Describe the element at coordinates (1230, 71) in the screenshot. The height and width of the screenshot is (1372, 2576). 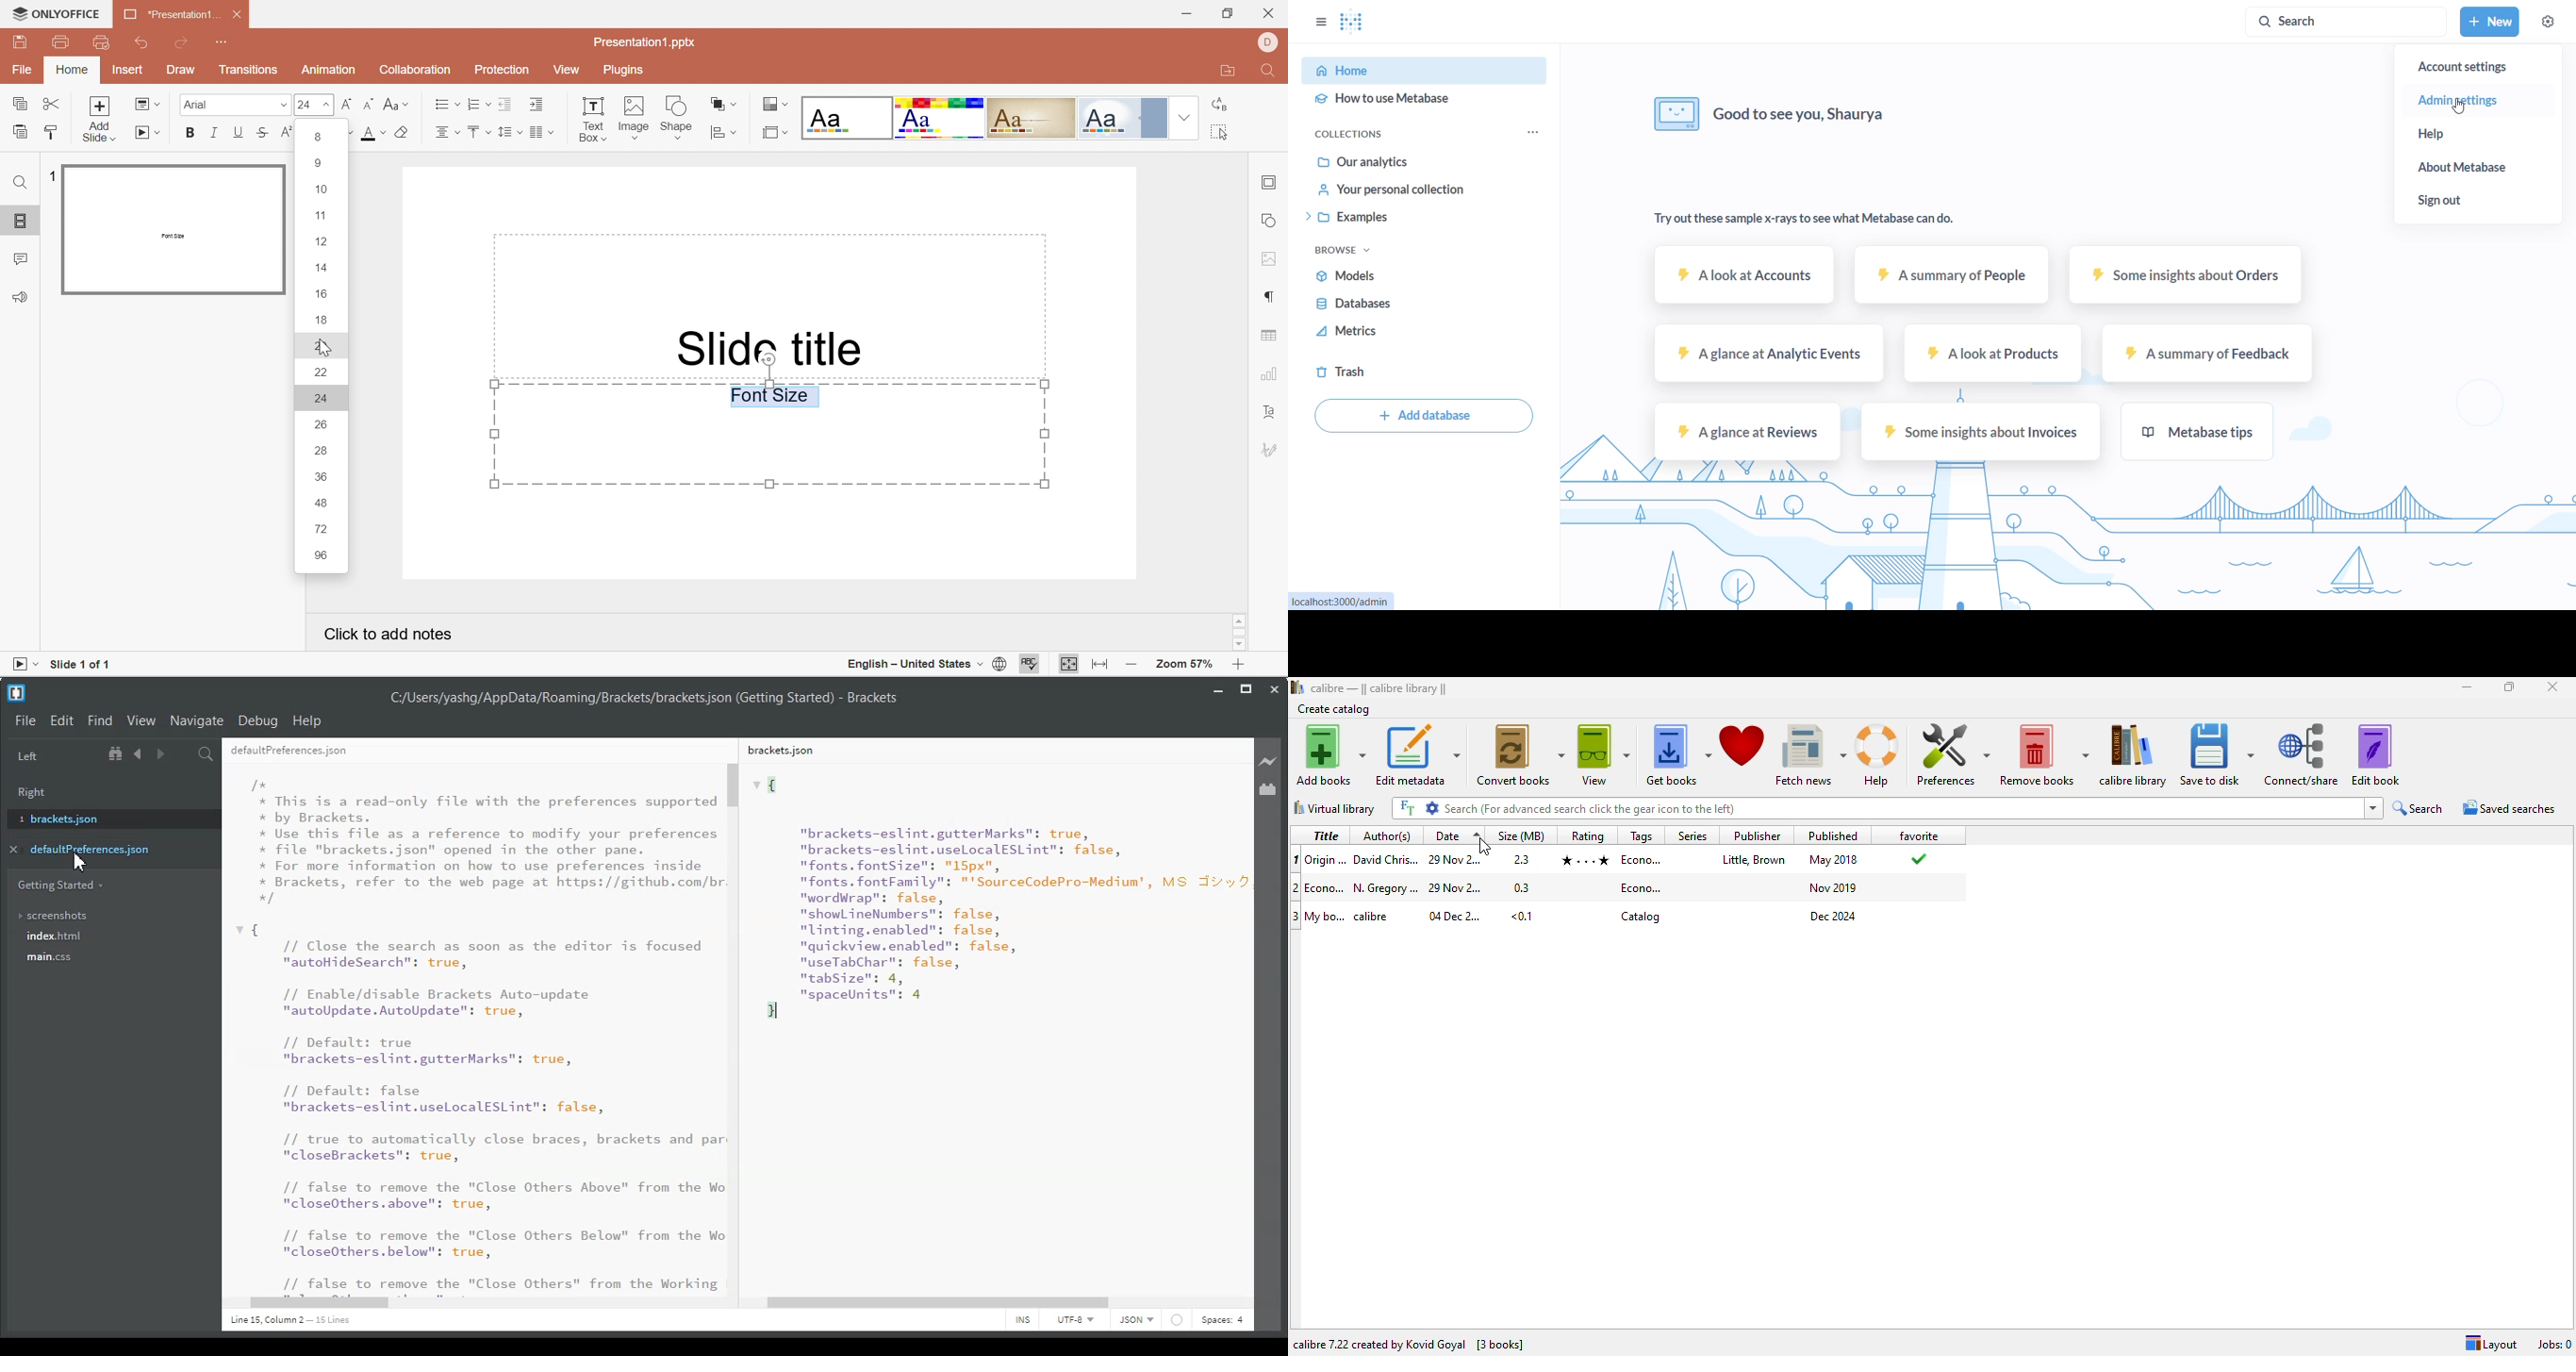
I see `Open file location` at that location.